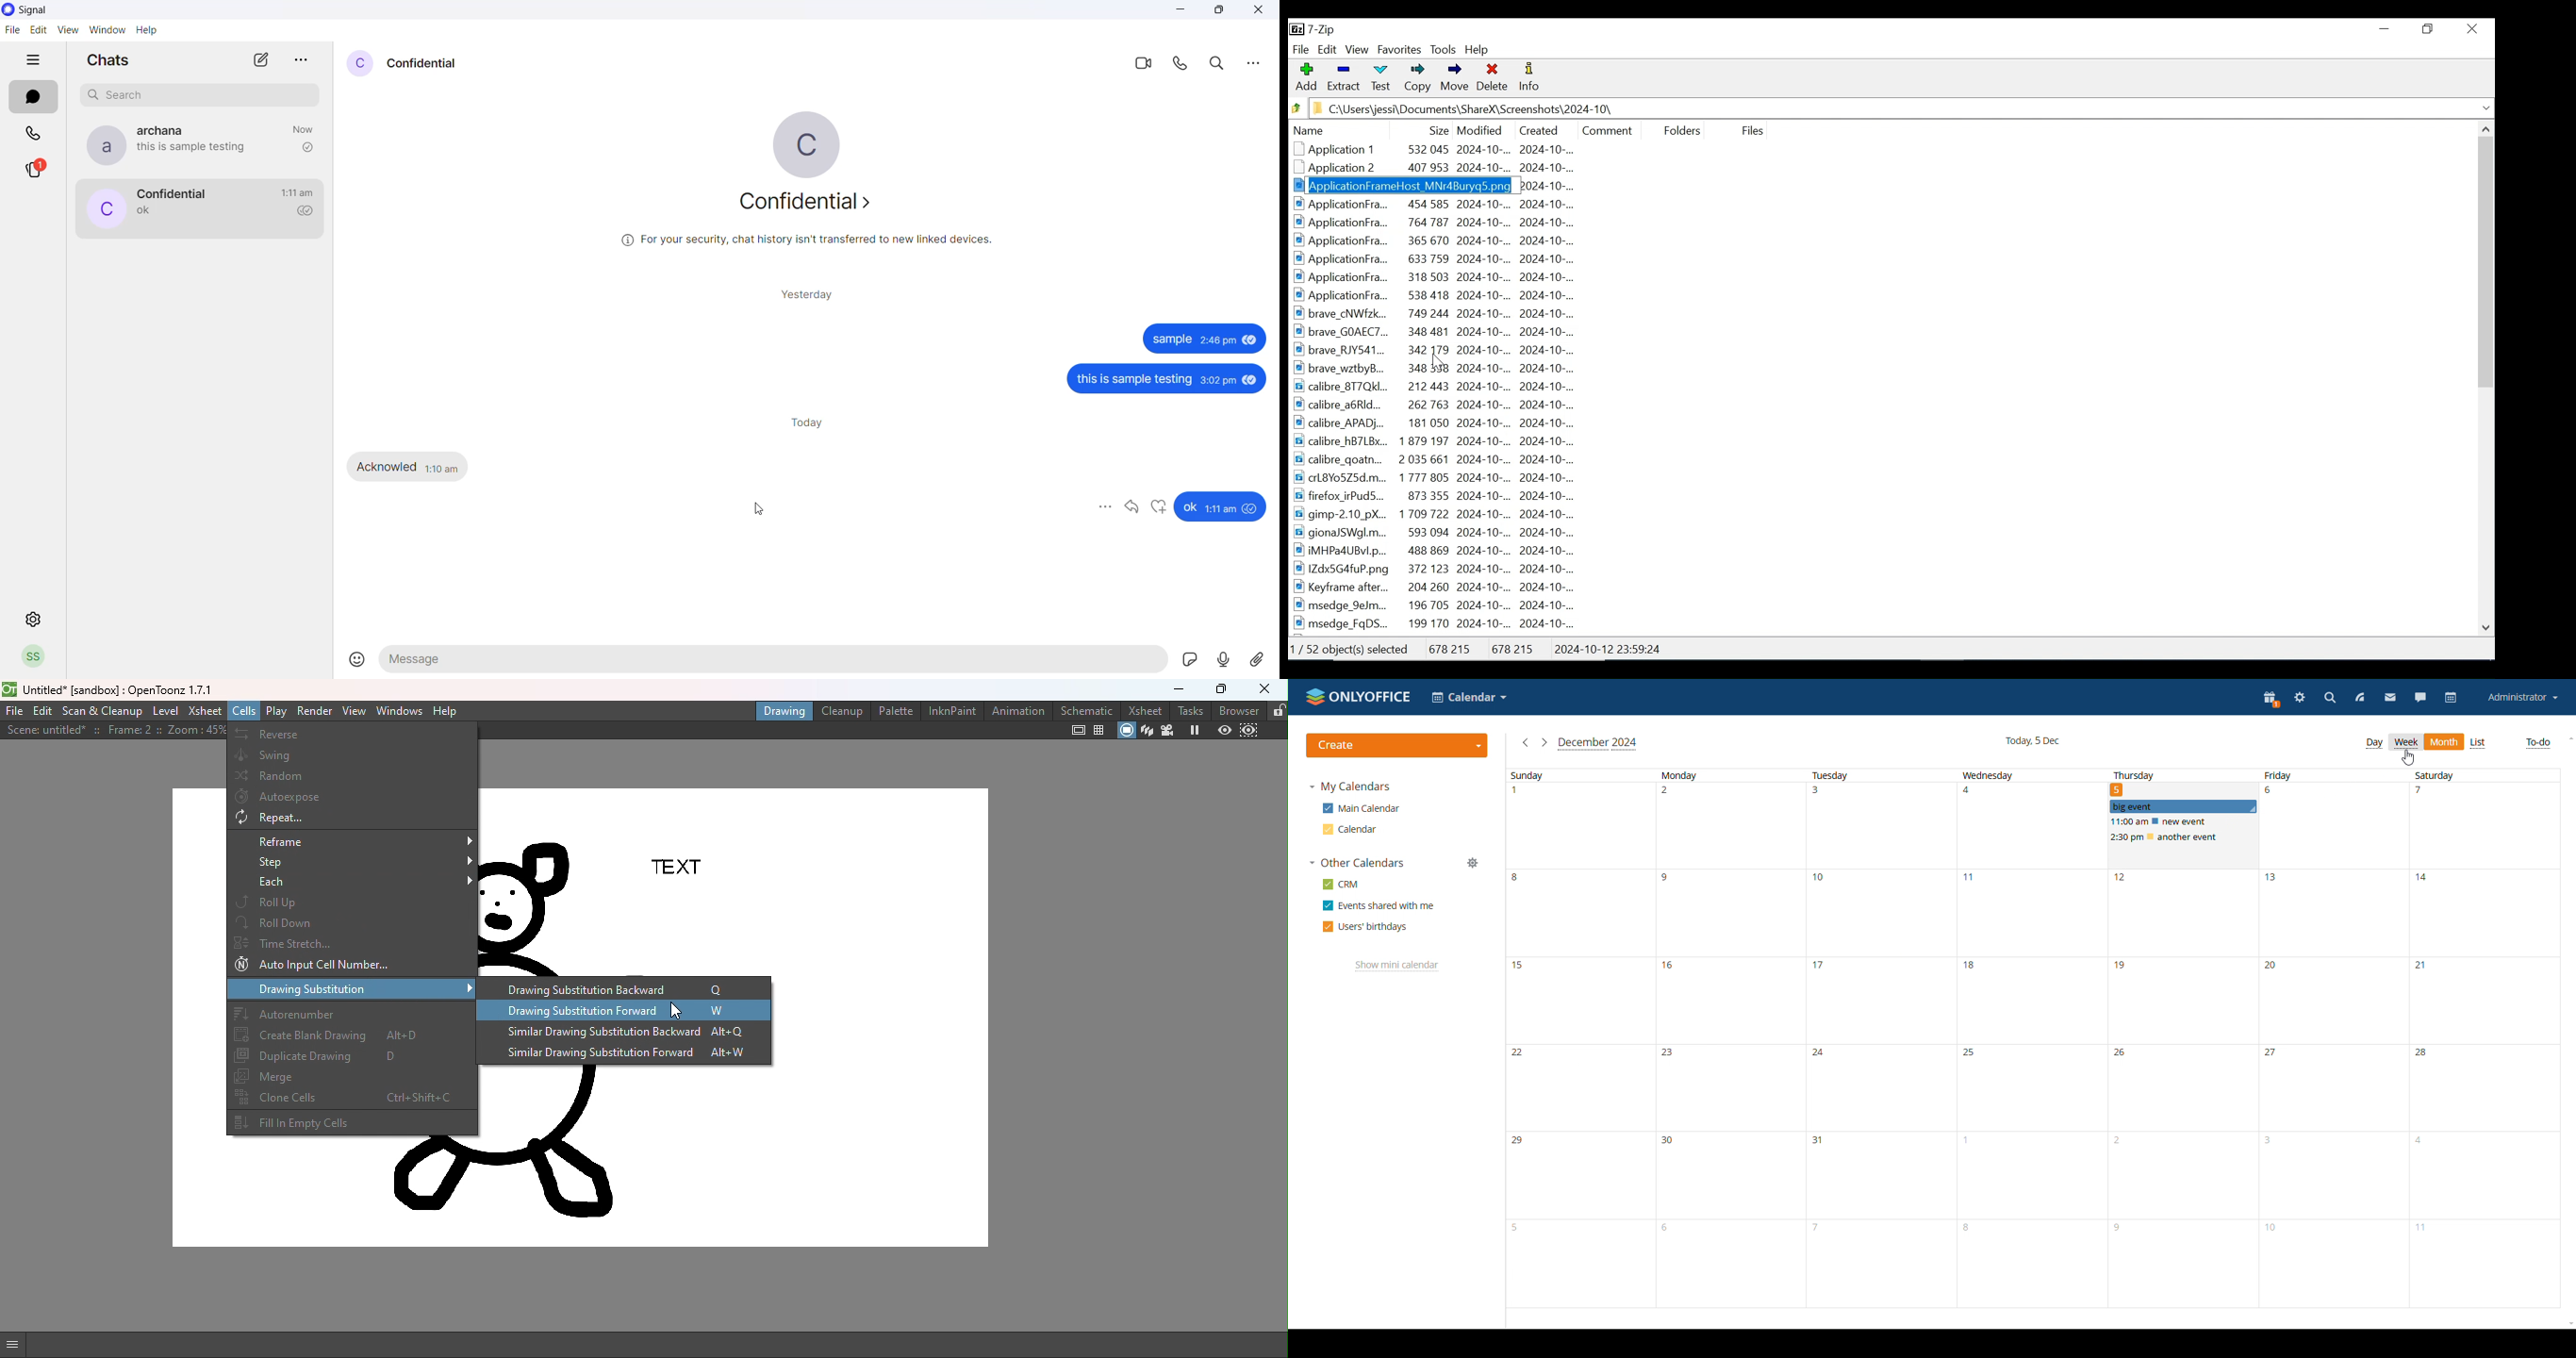 This screenshot has height=1372, width=2576. What do you see at coordinates (1252, 380) in the screenshot?
I see `seen` at bounding box center [1252, 380].